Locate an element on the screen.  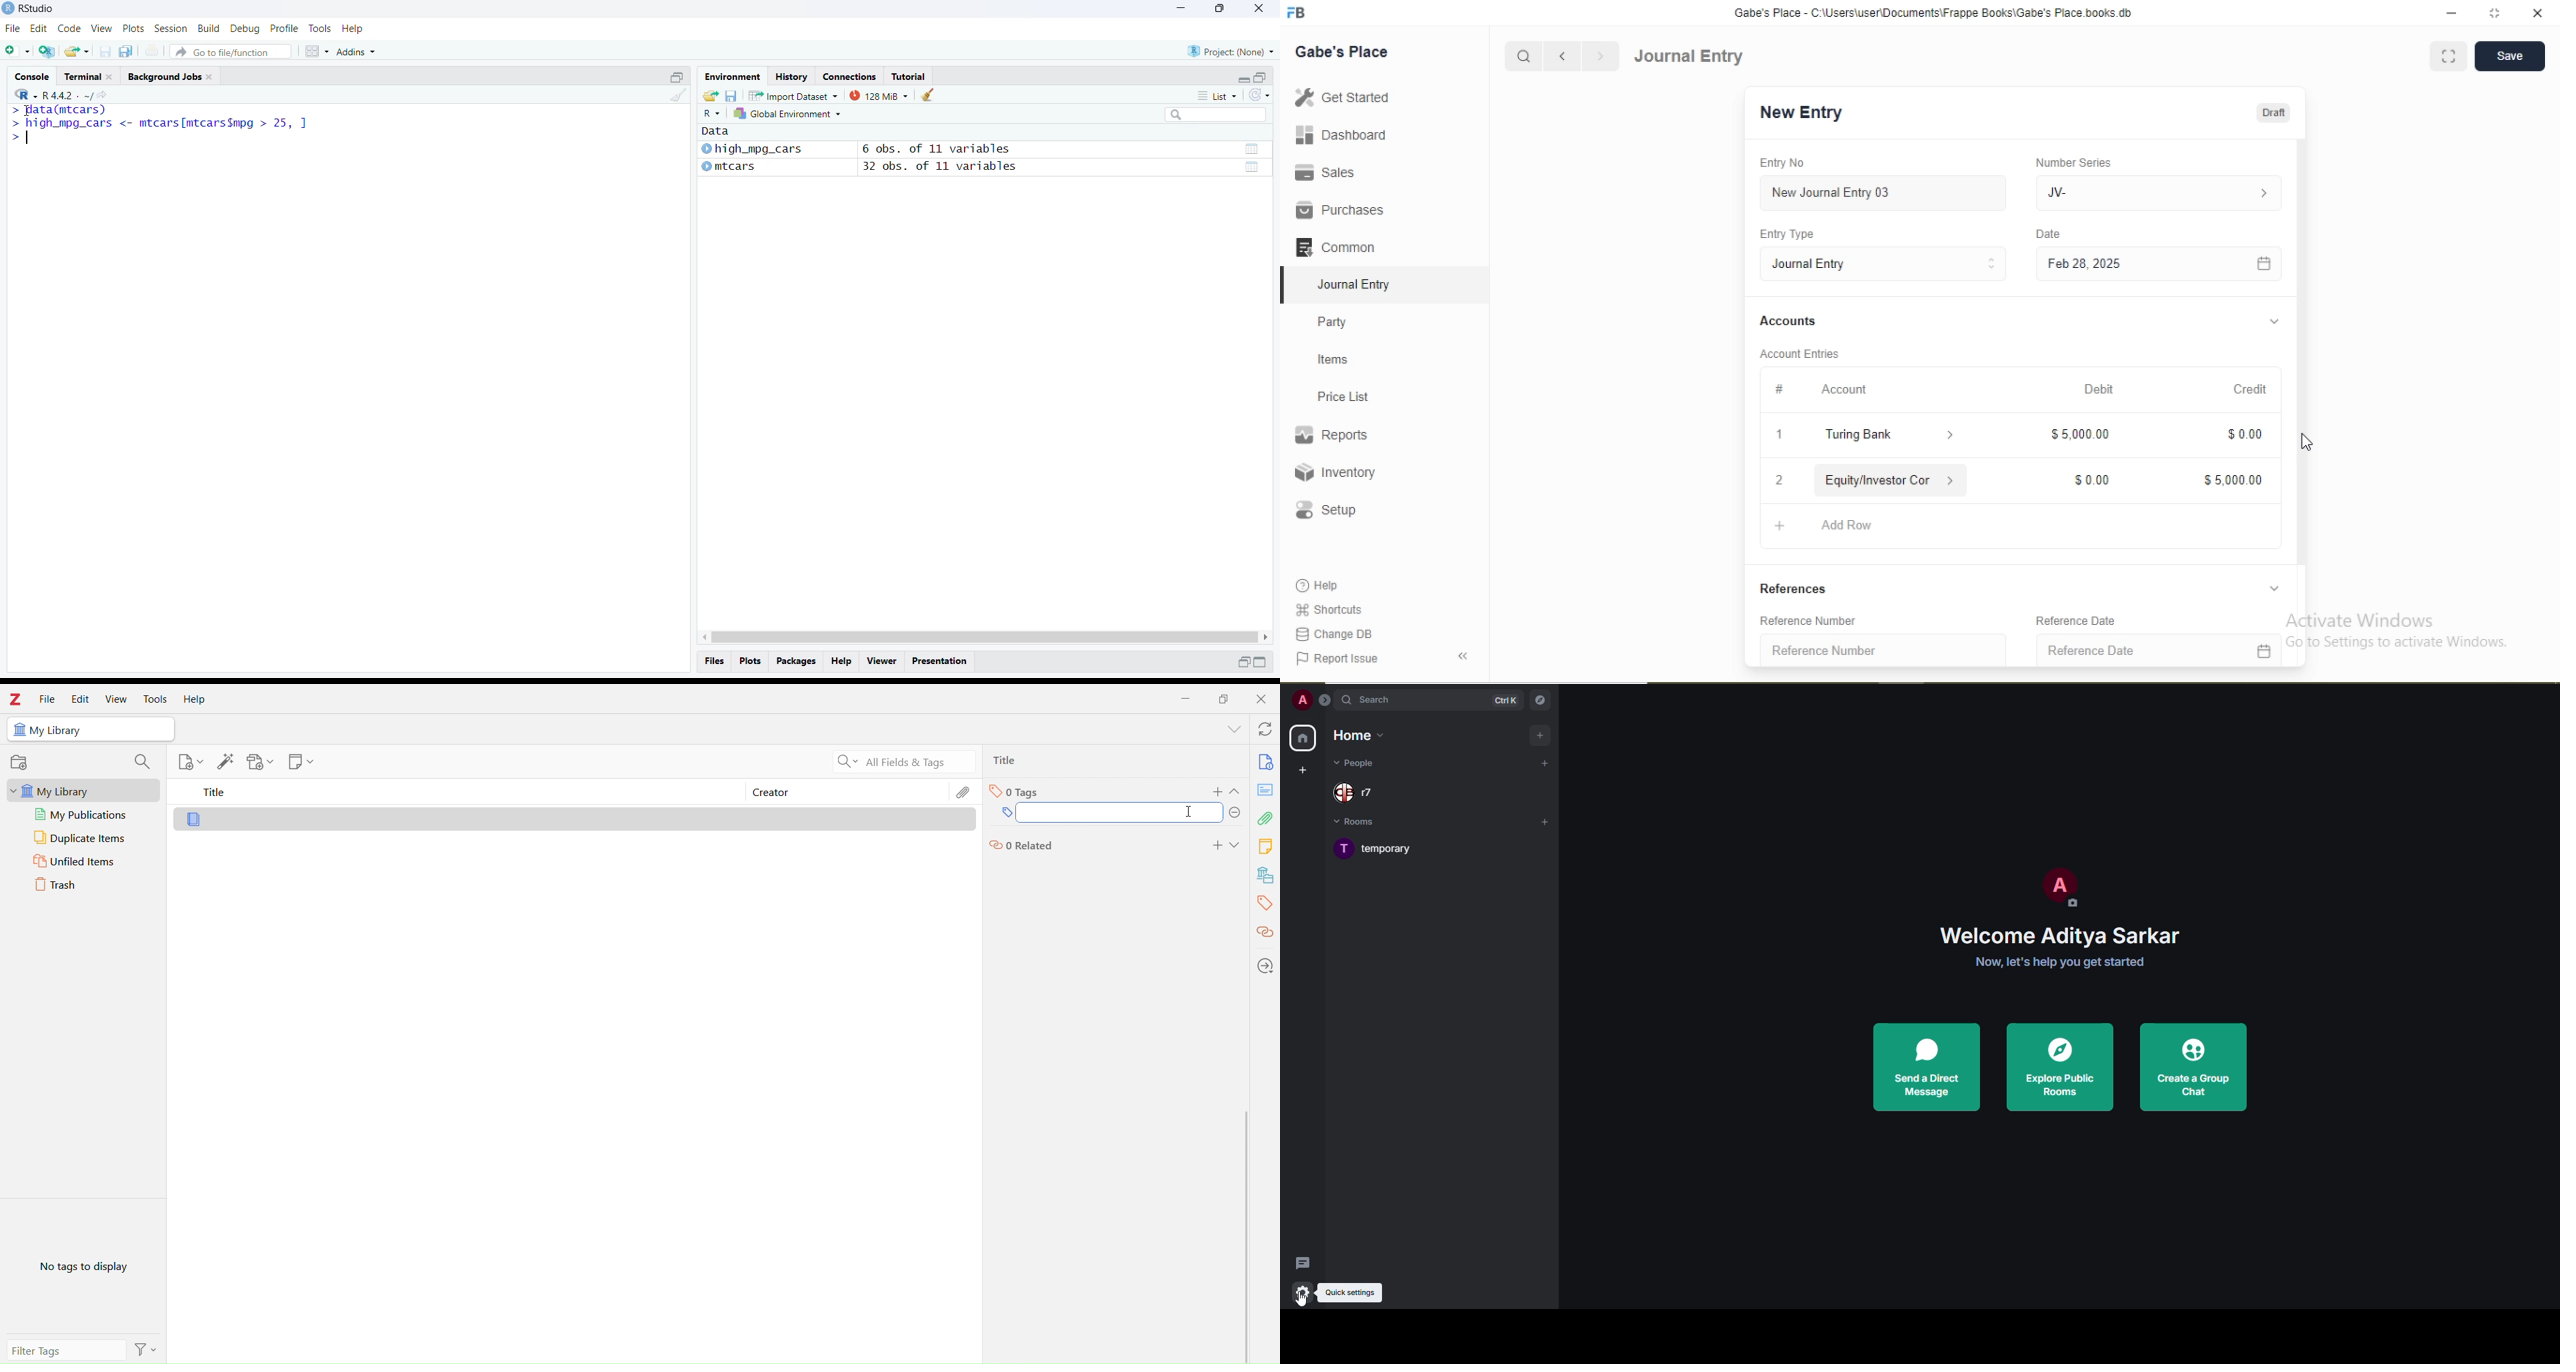
Duplicate Items is located at coordinates (84, 839).